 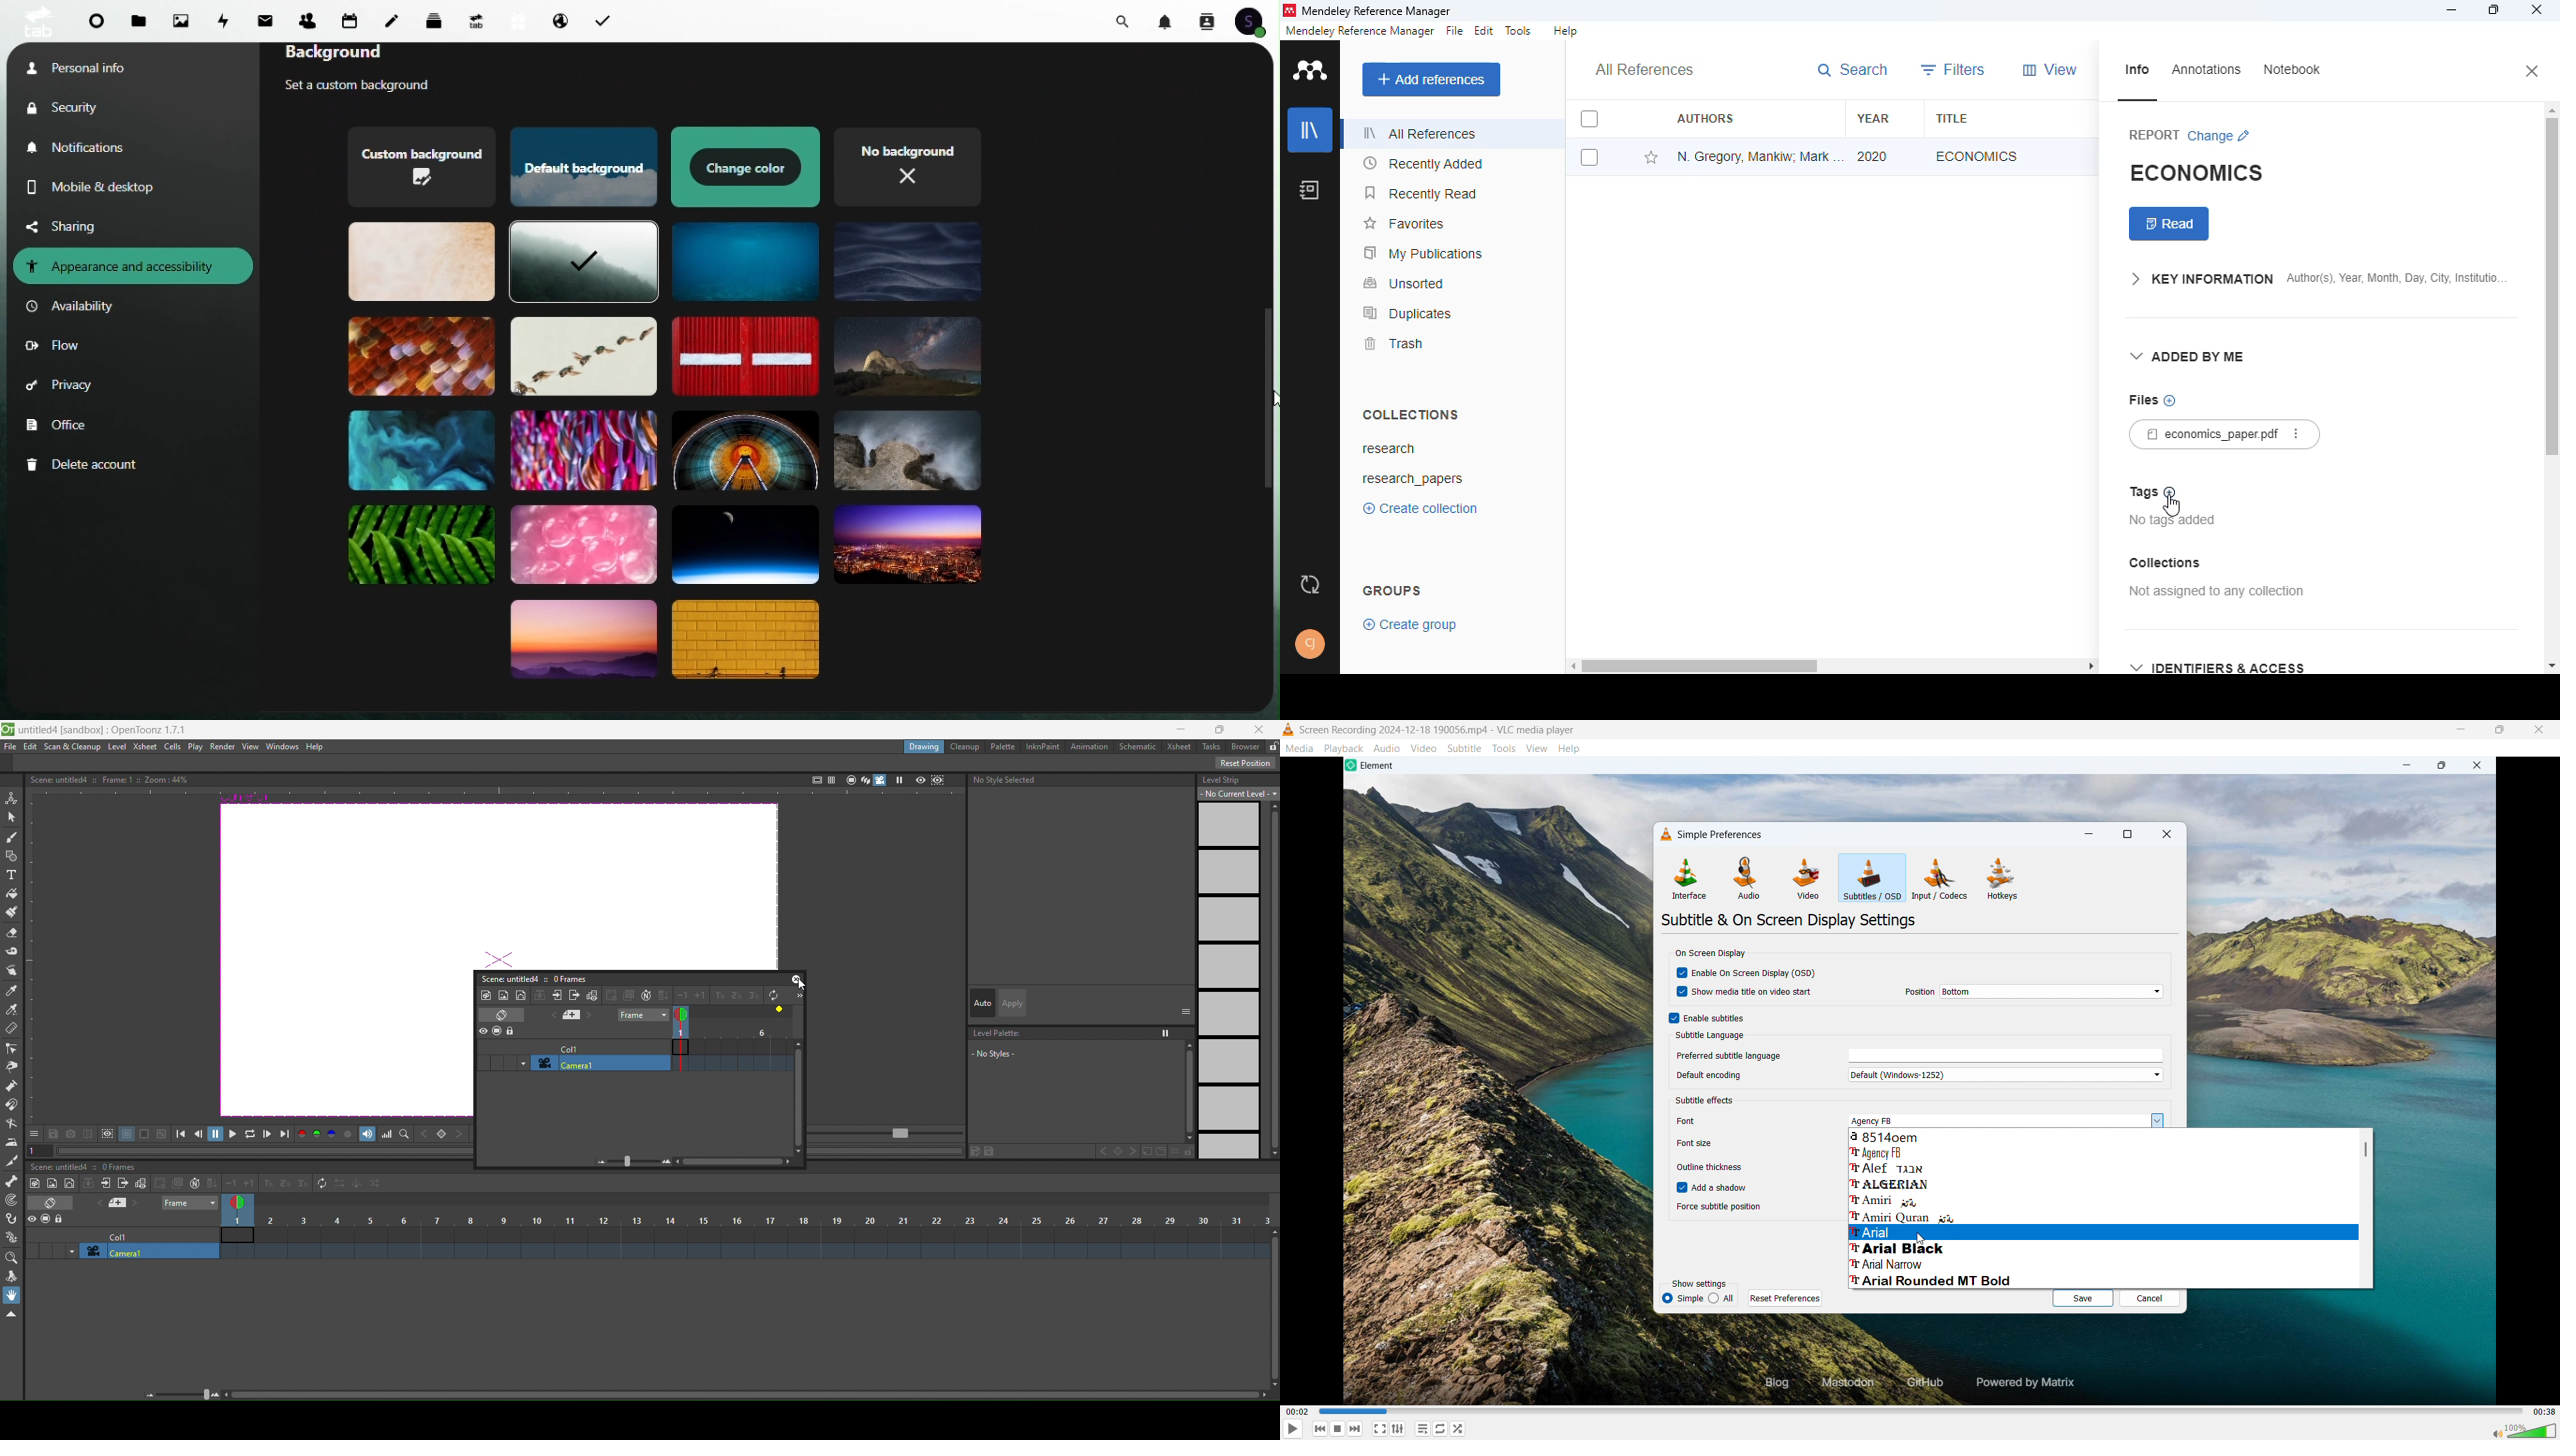 What do you see at coordinates (1927, 789) in the screenshot?
I see `video playback` at bounding box center [1927, 789].